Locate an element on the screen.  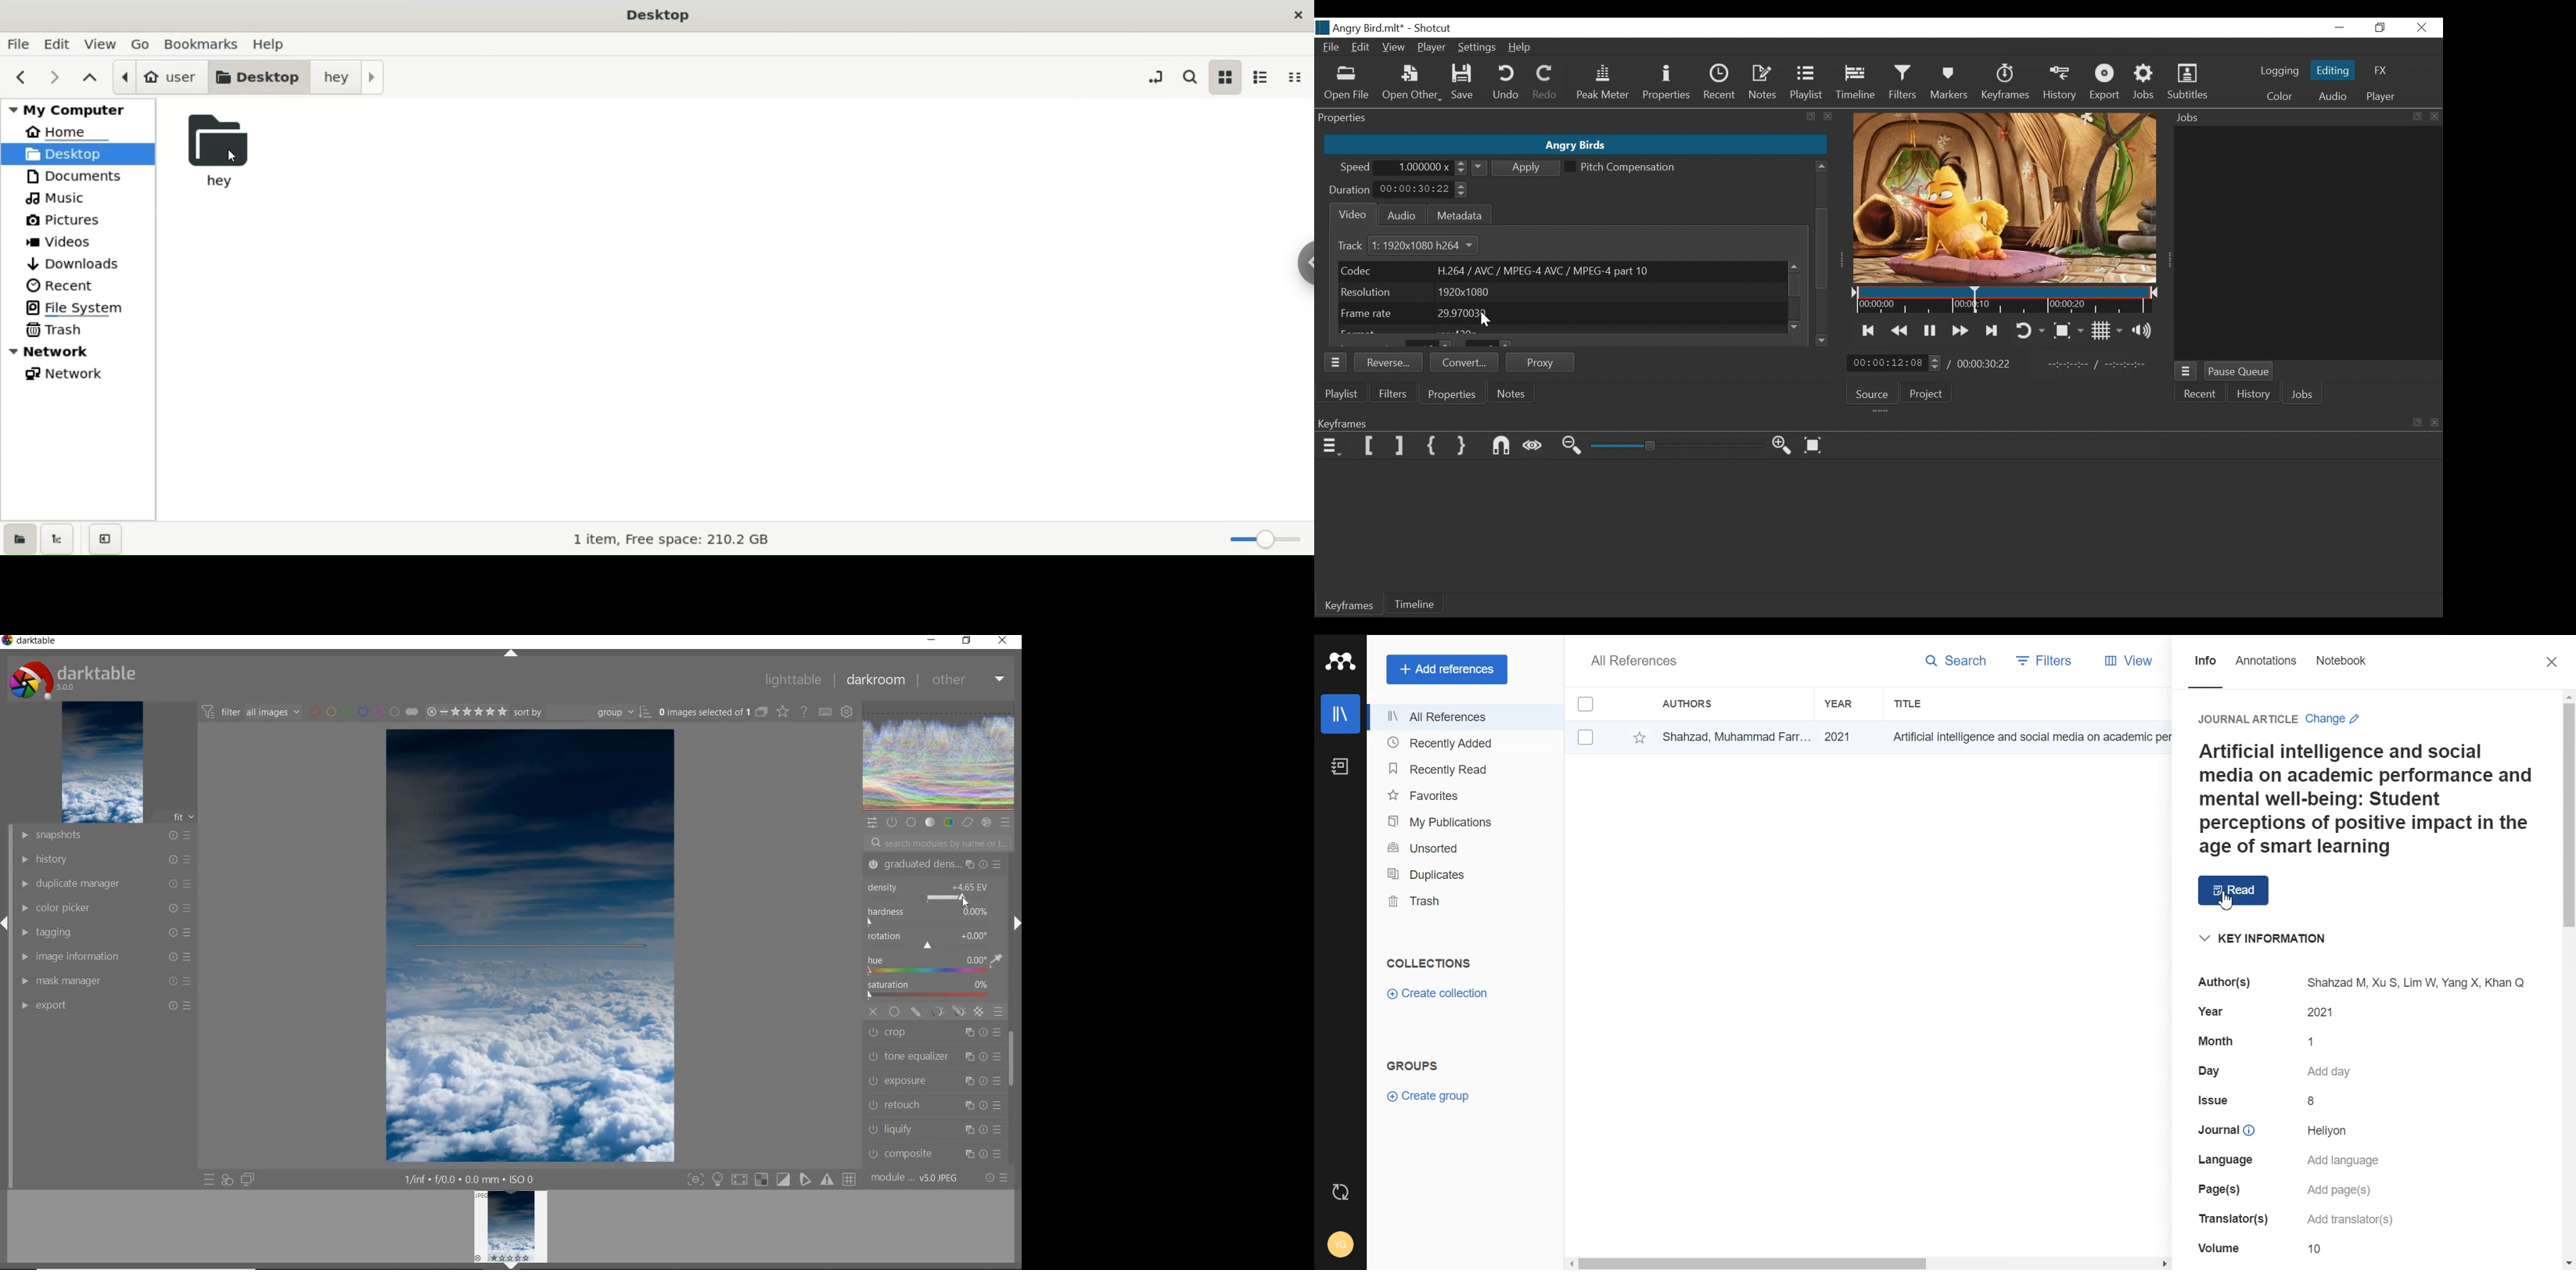
PRESET is located at coordinates (1006, 822).